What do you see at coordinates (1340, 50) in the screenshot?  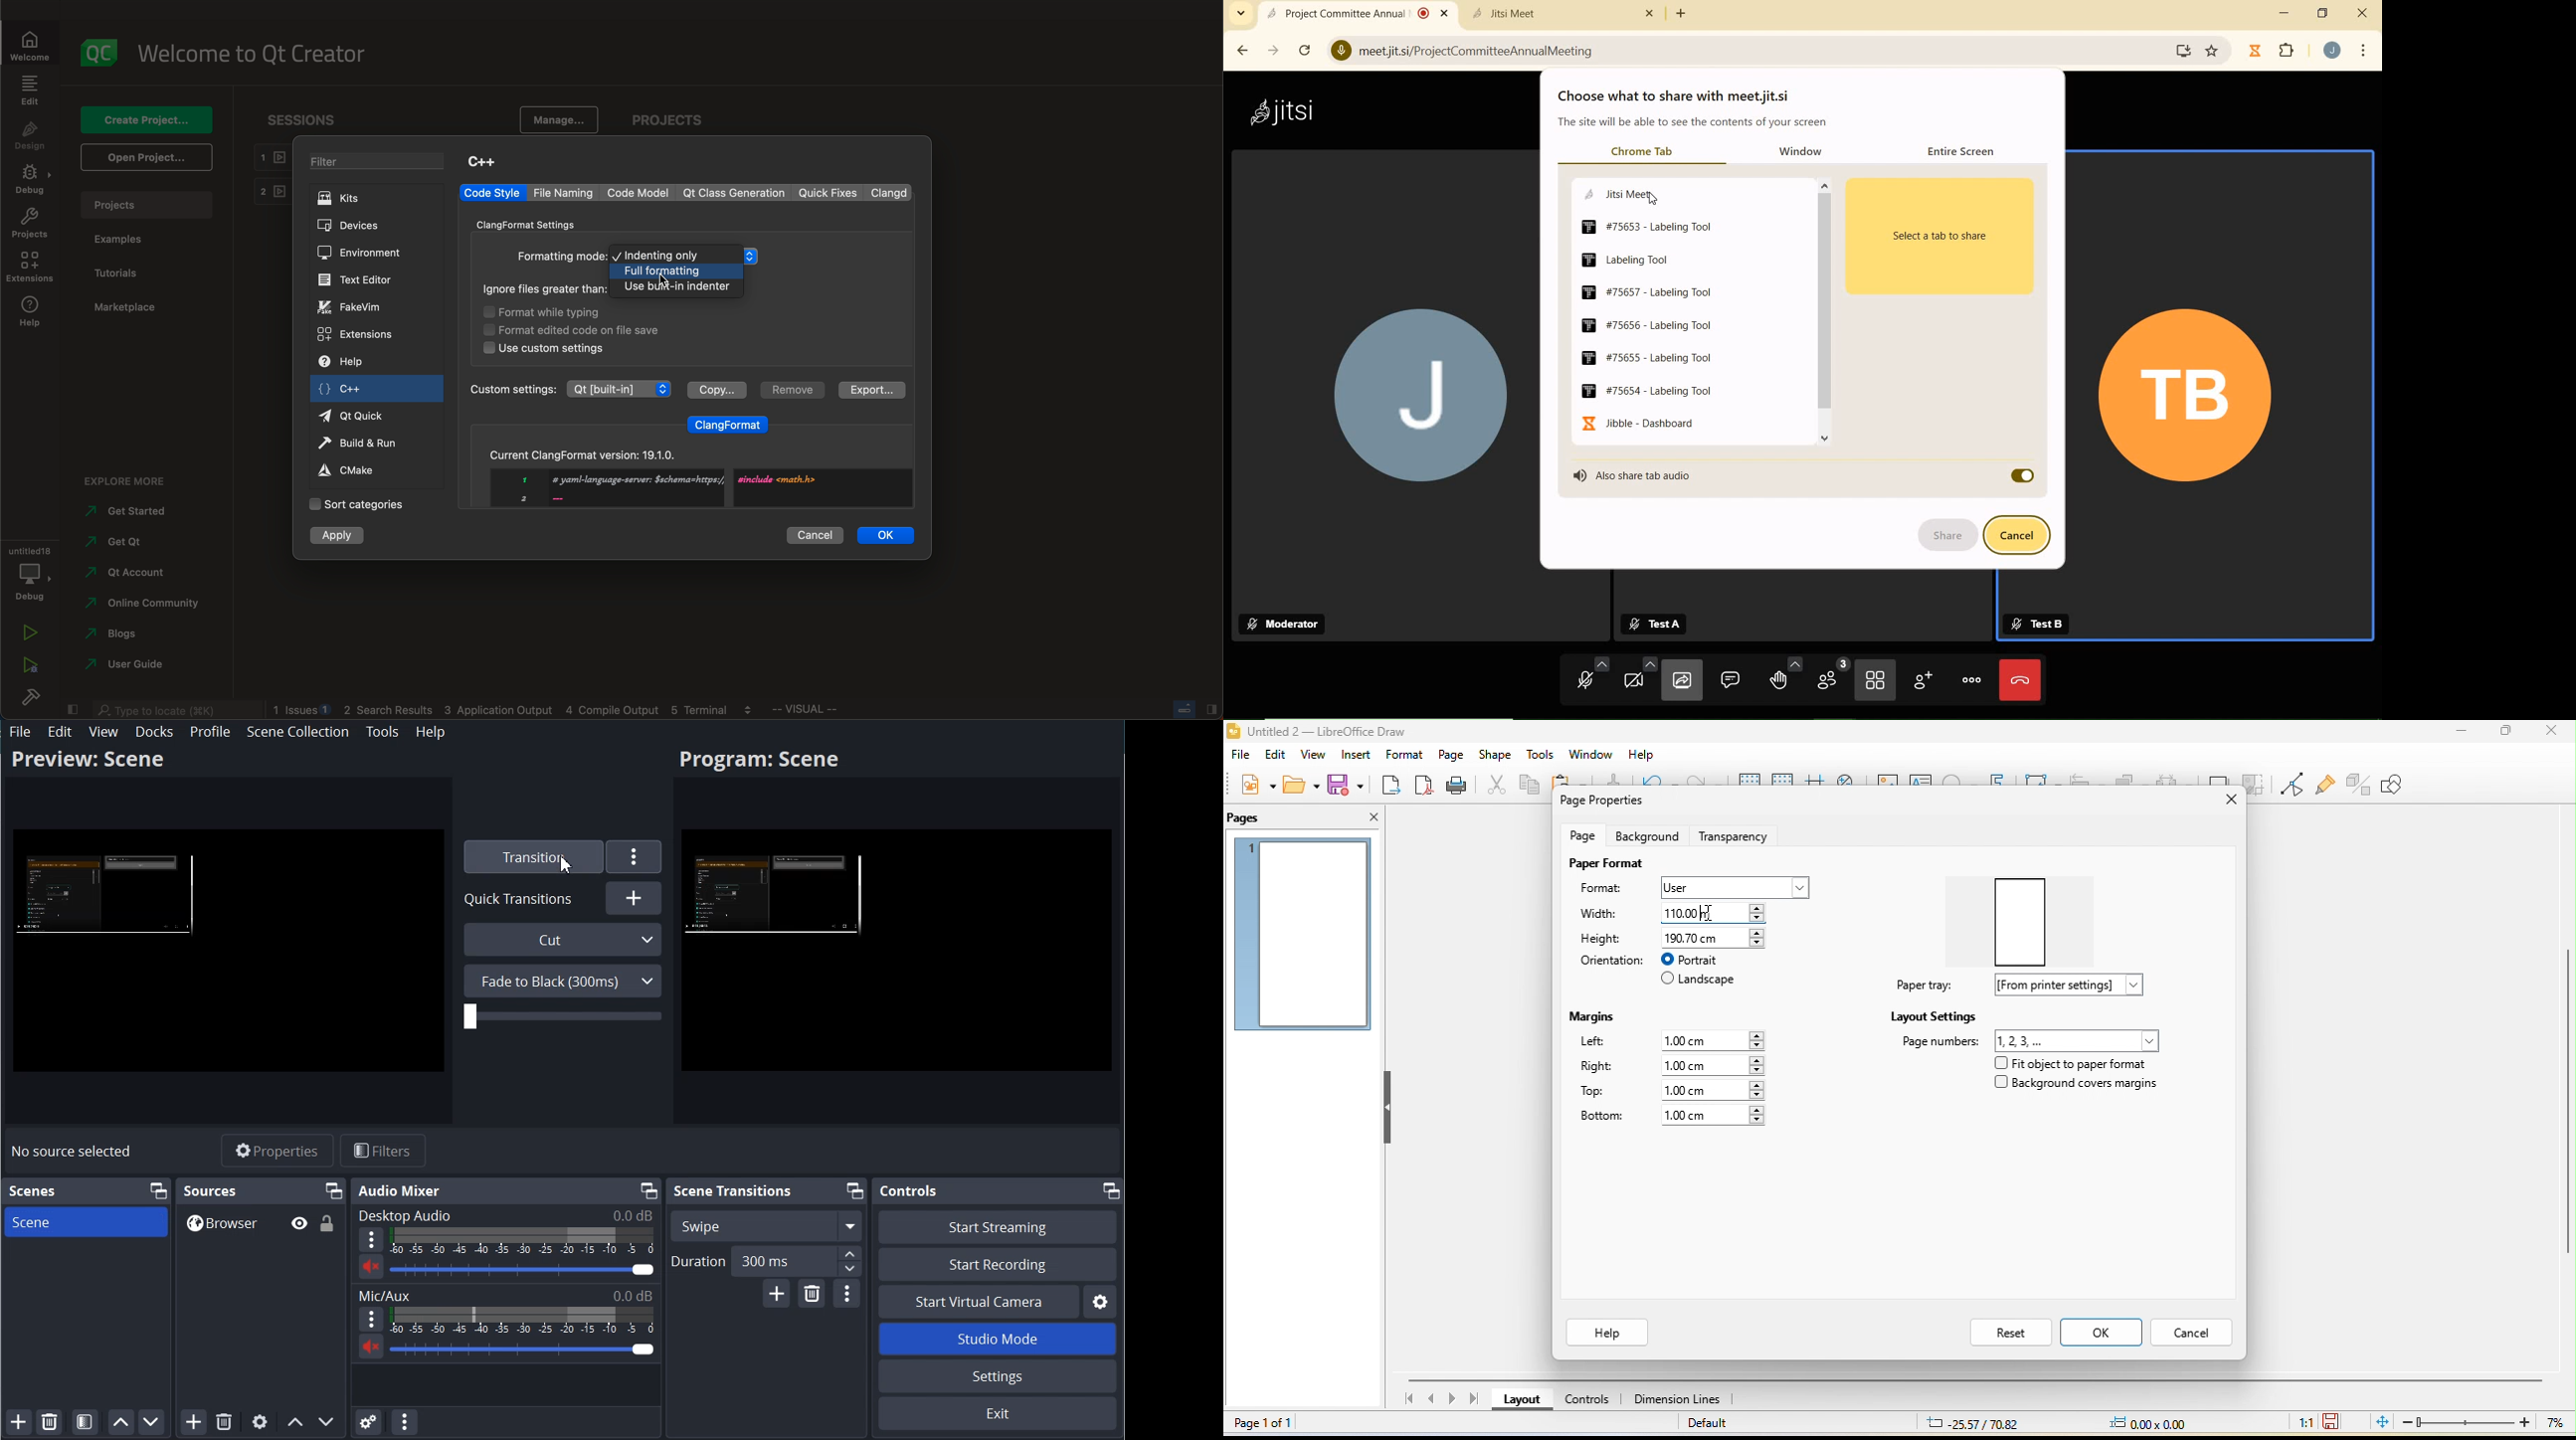 I see `View site information` at bounding box center [1340, 50].